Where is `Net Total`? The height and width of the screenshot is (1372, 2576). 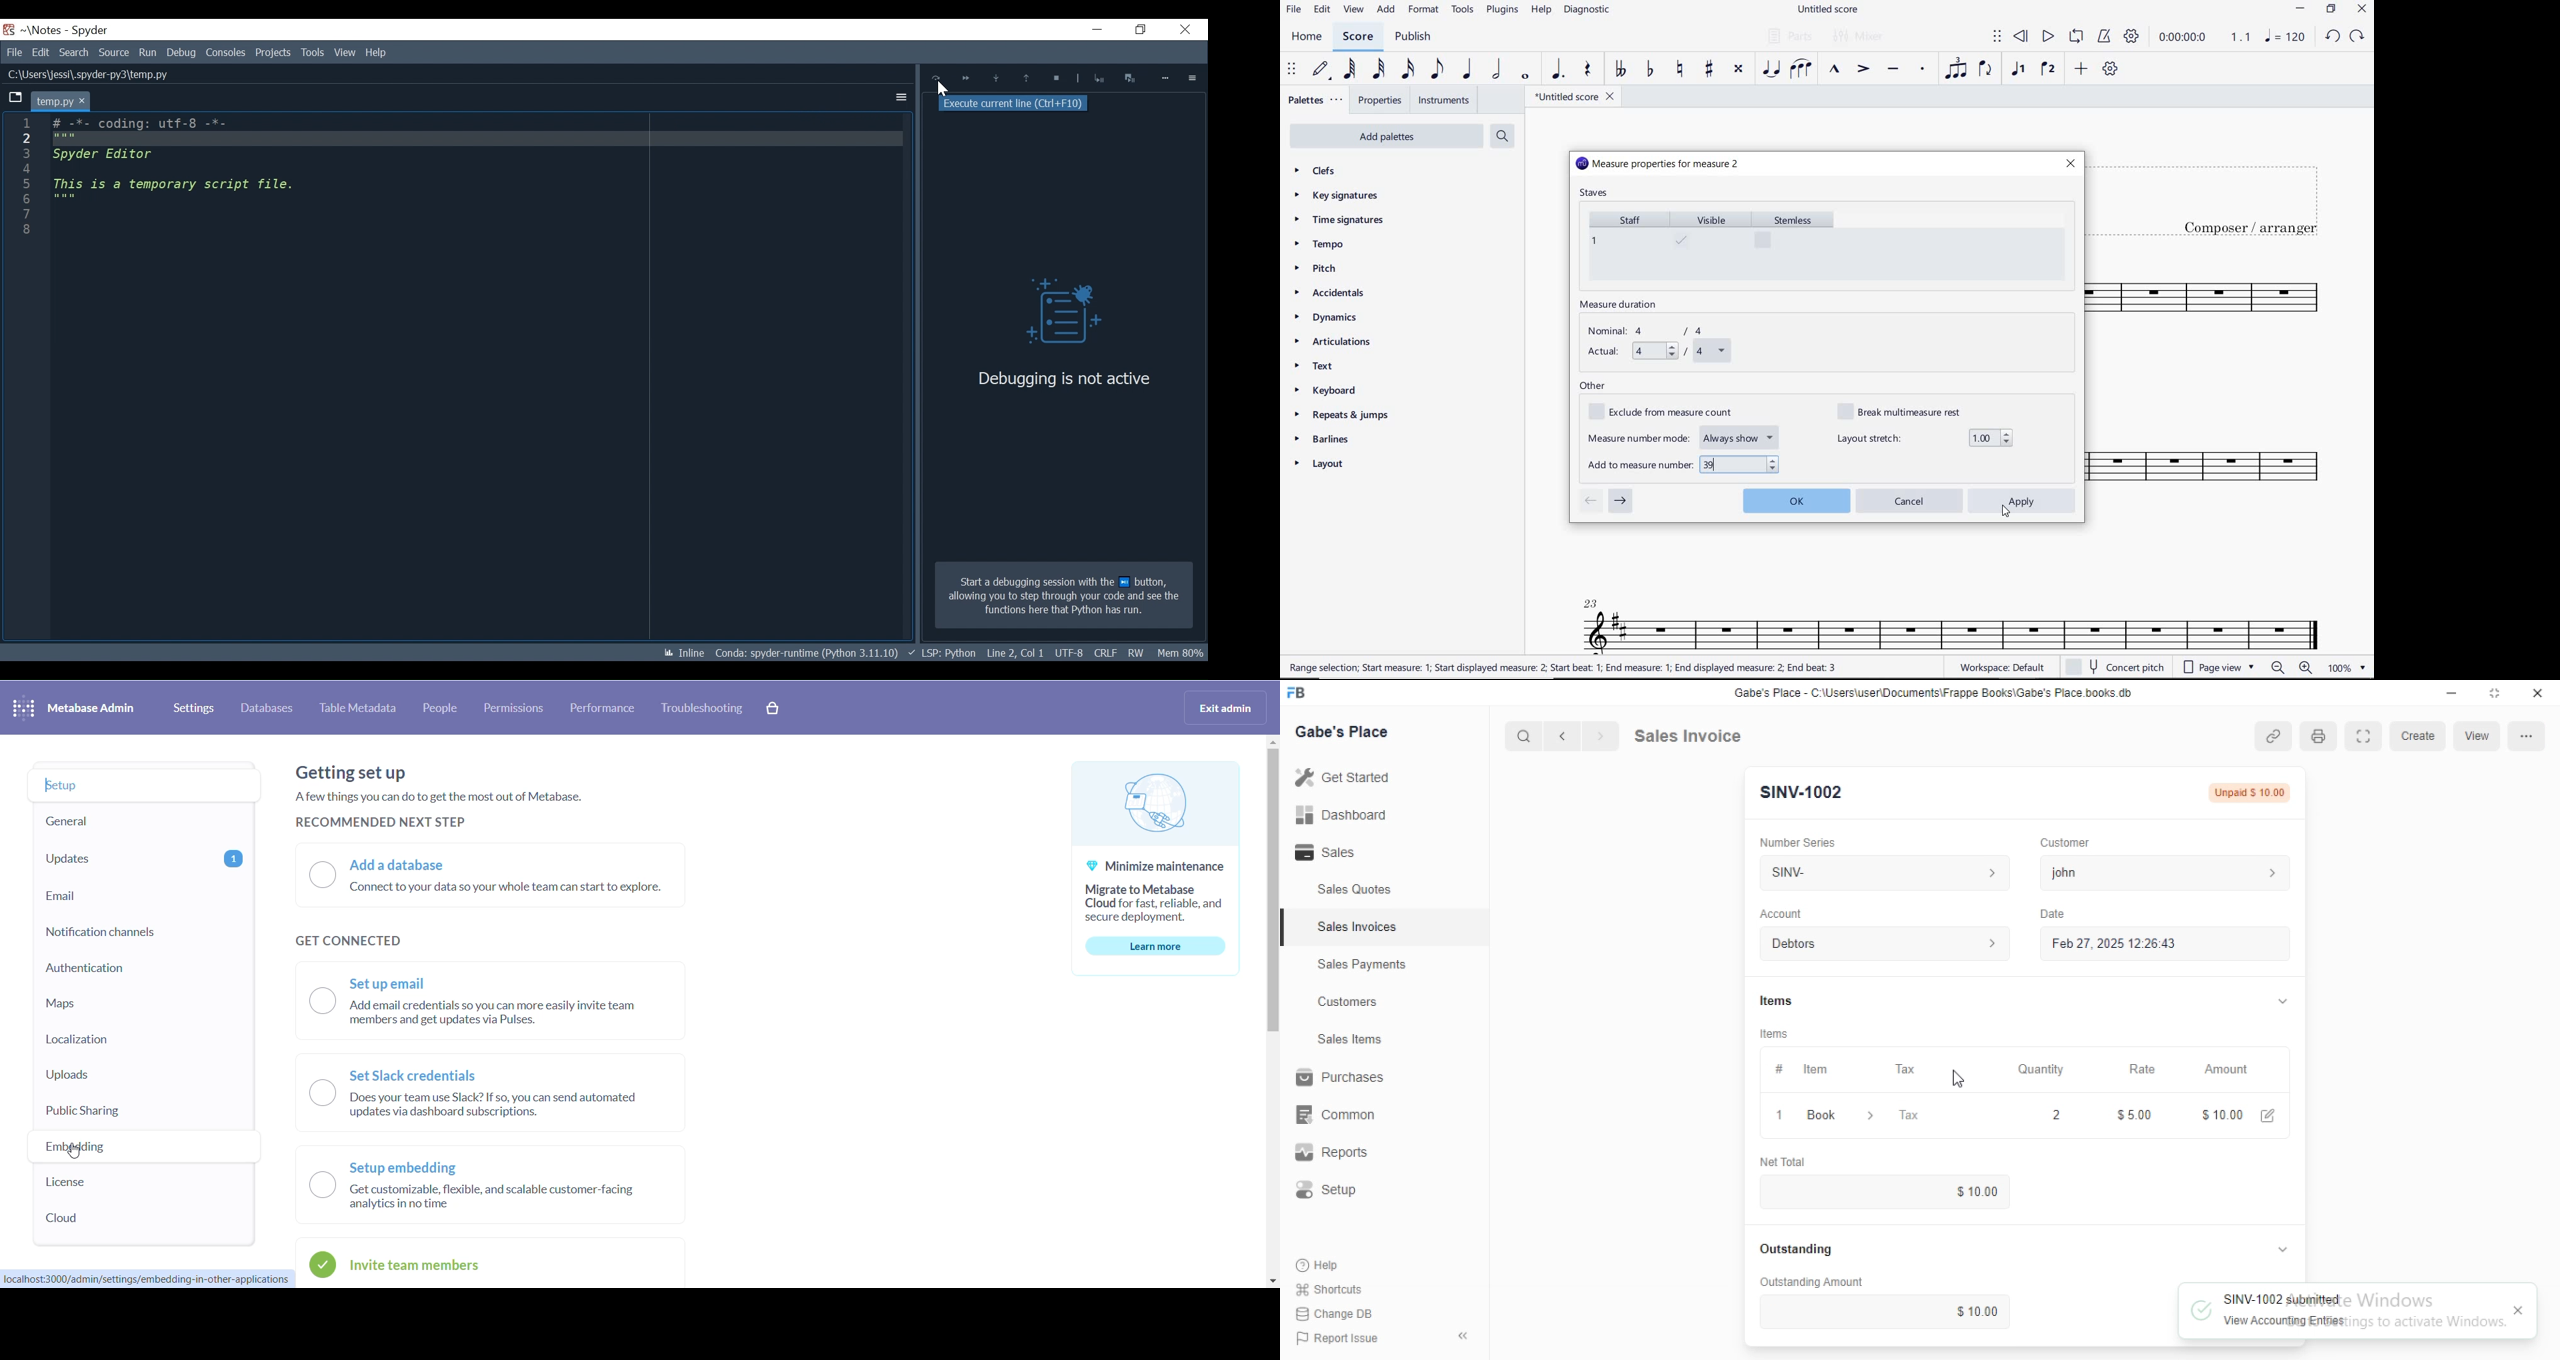 Net Total is located at coordinates (1807, 1160).